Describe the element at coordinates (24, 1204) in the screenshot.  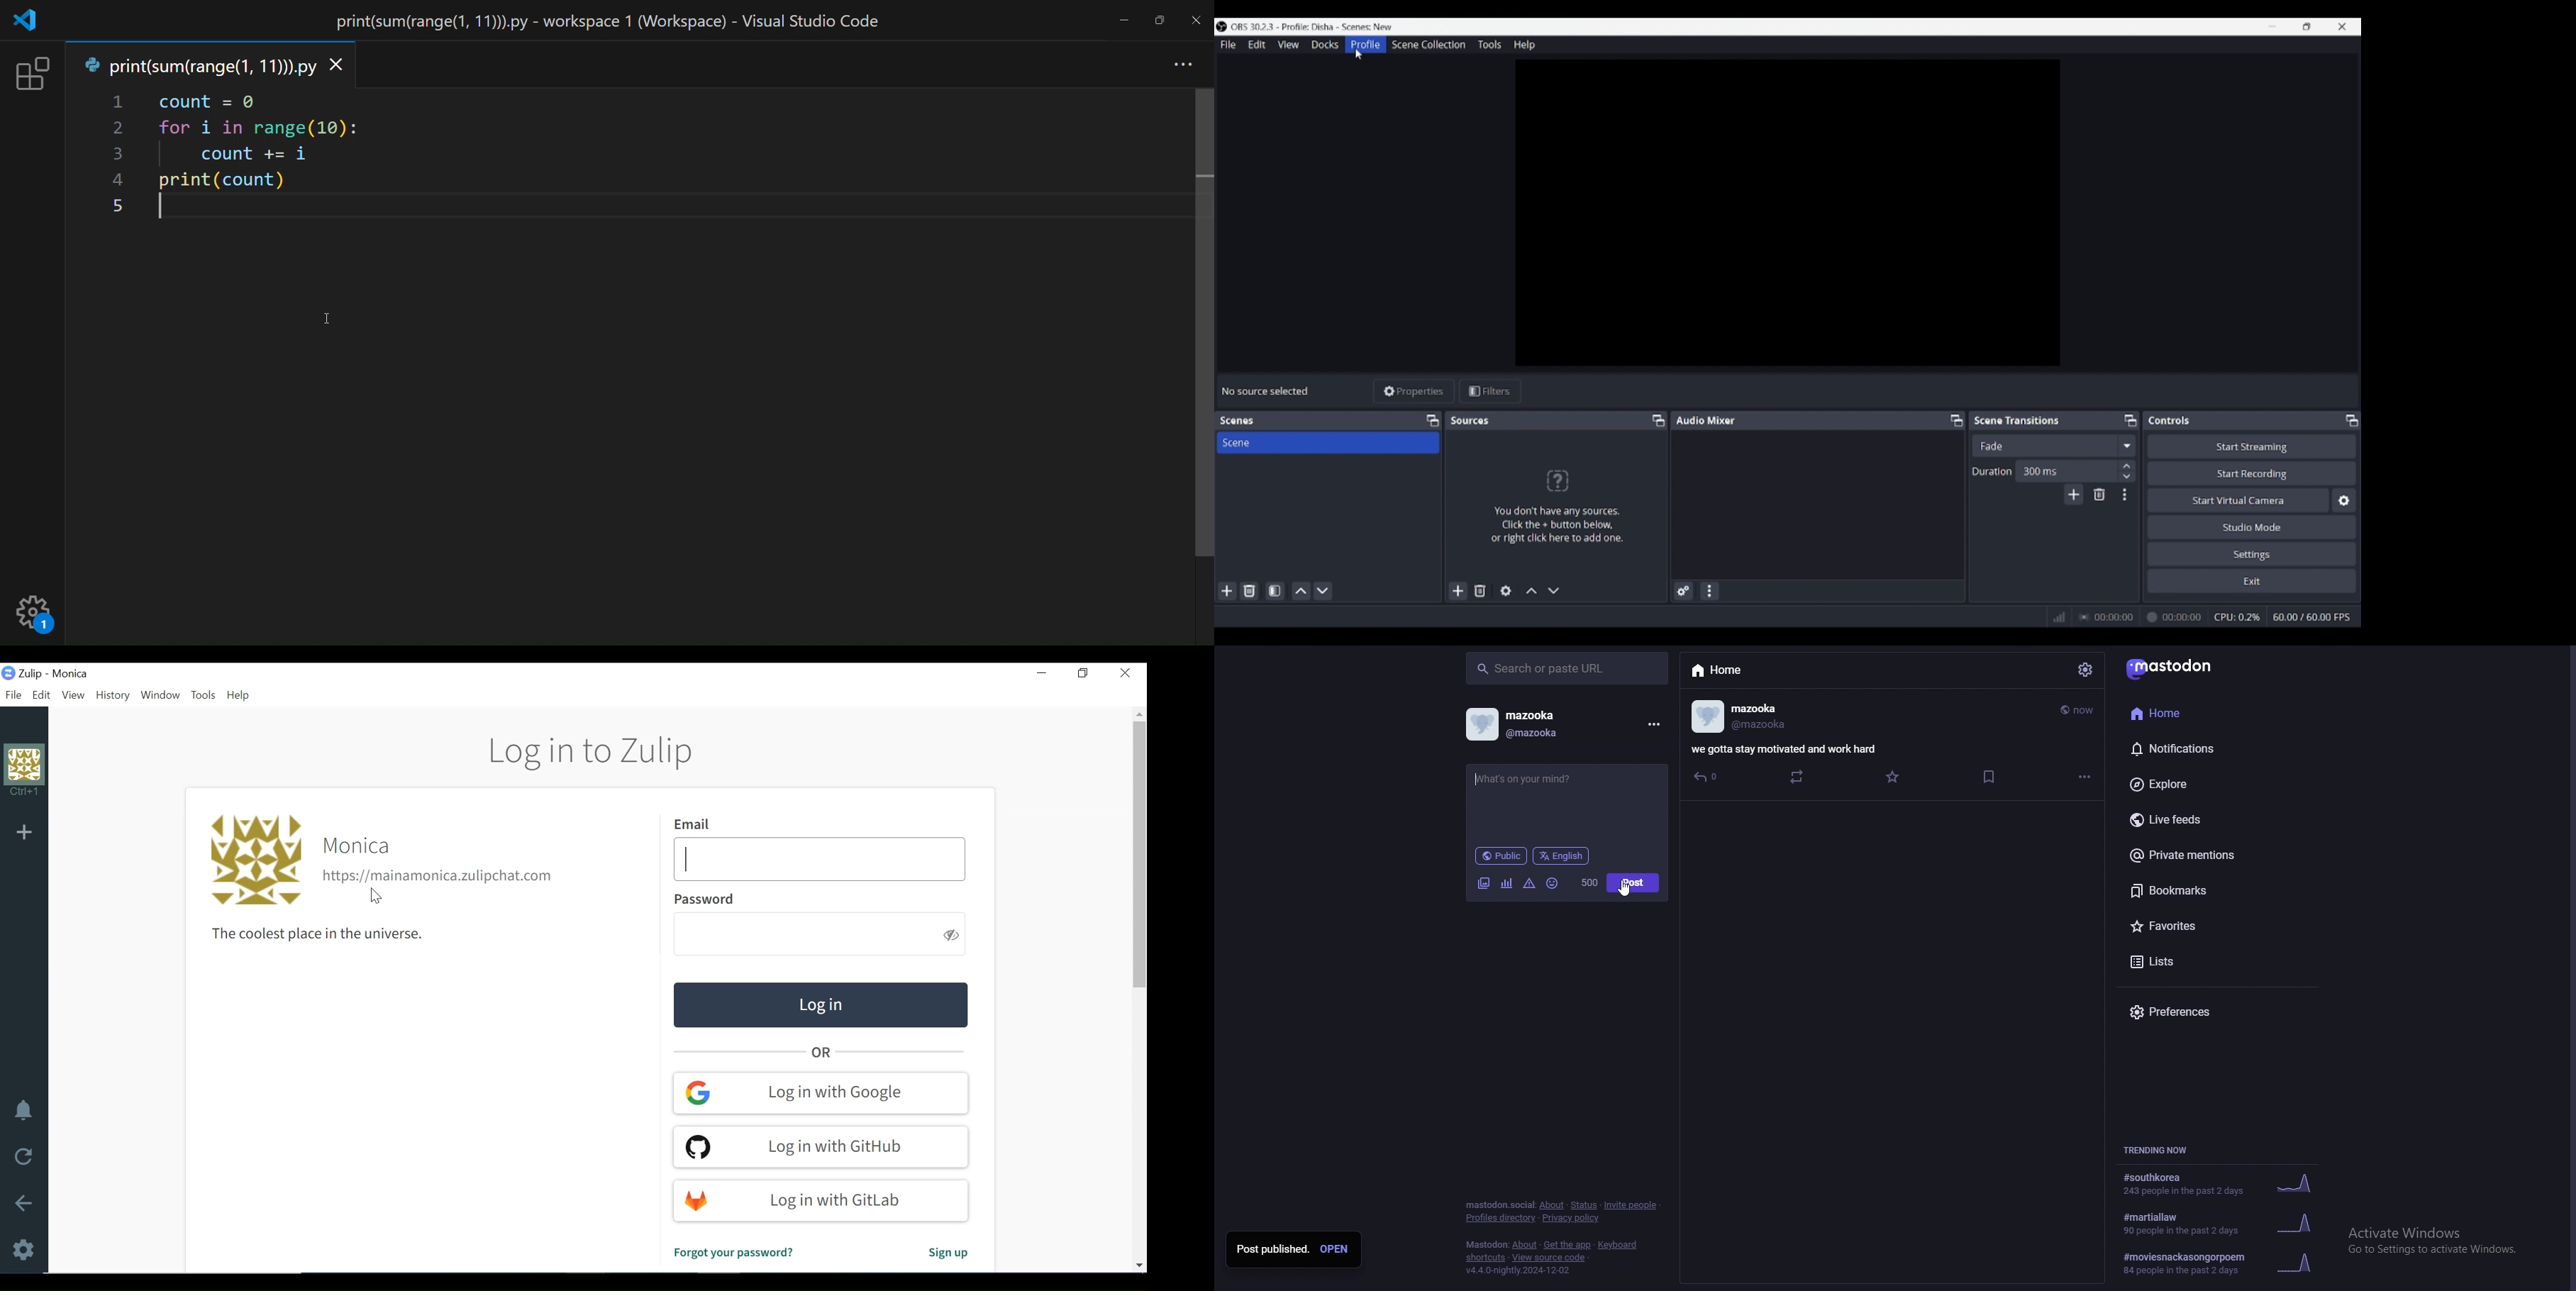
I see `Go back` at that location.